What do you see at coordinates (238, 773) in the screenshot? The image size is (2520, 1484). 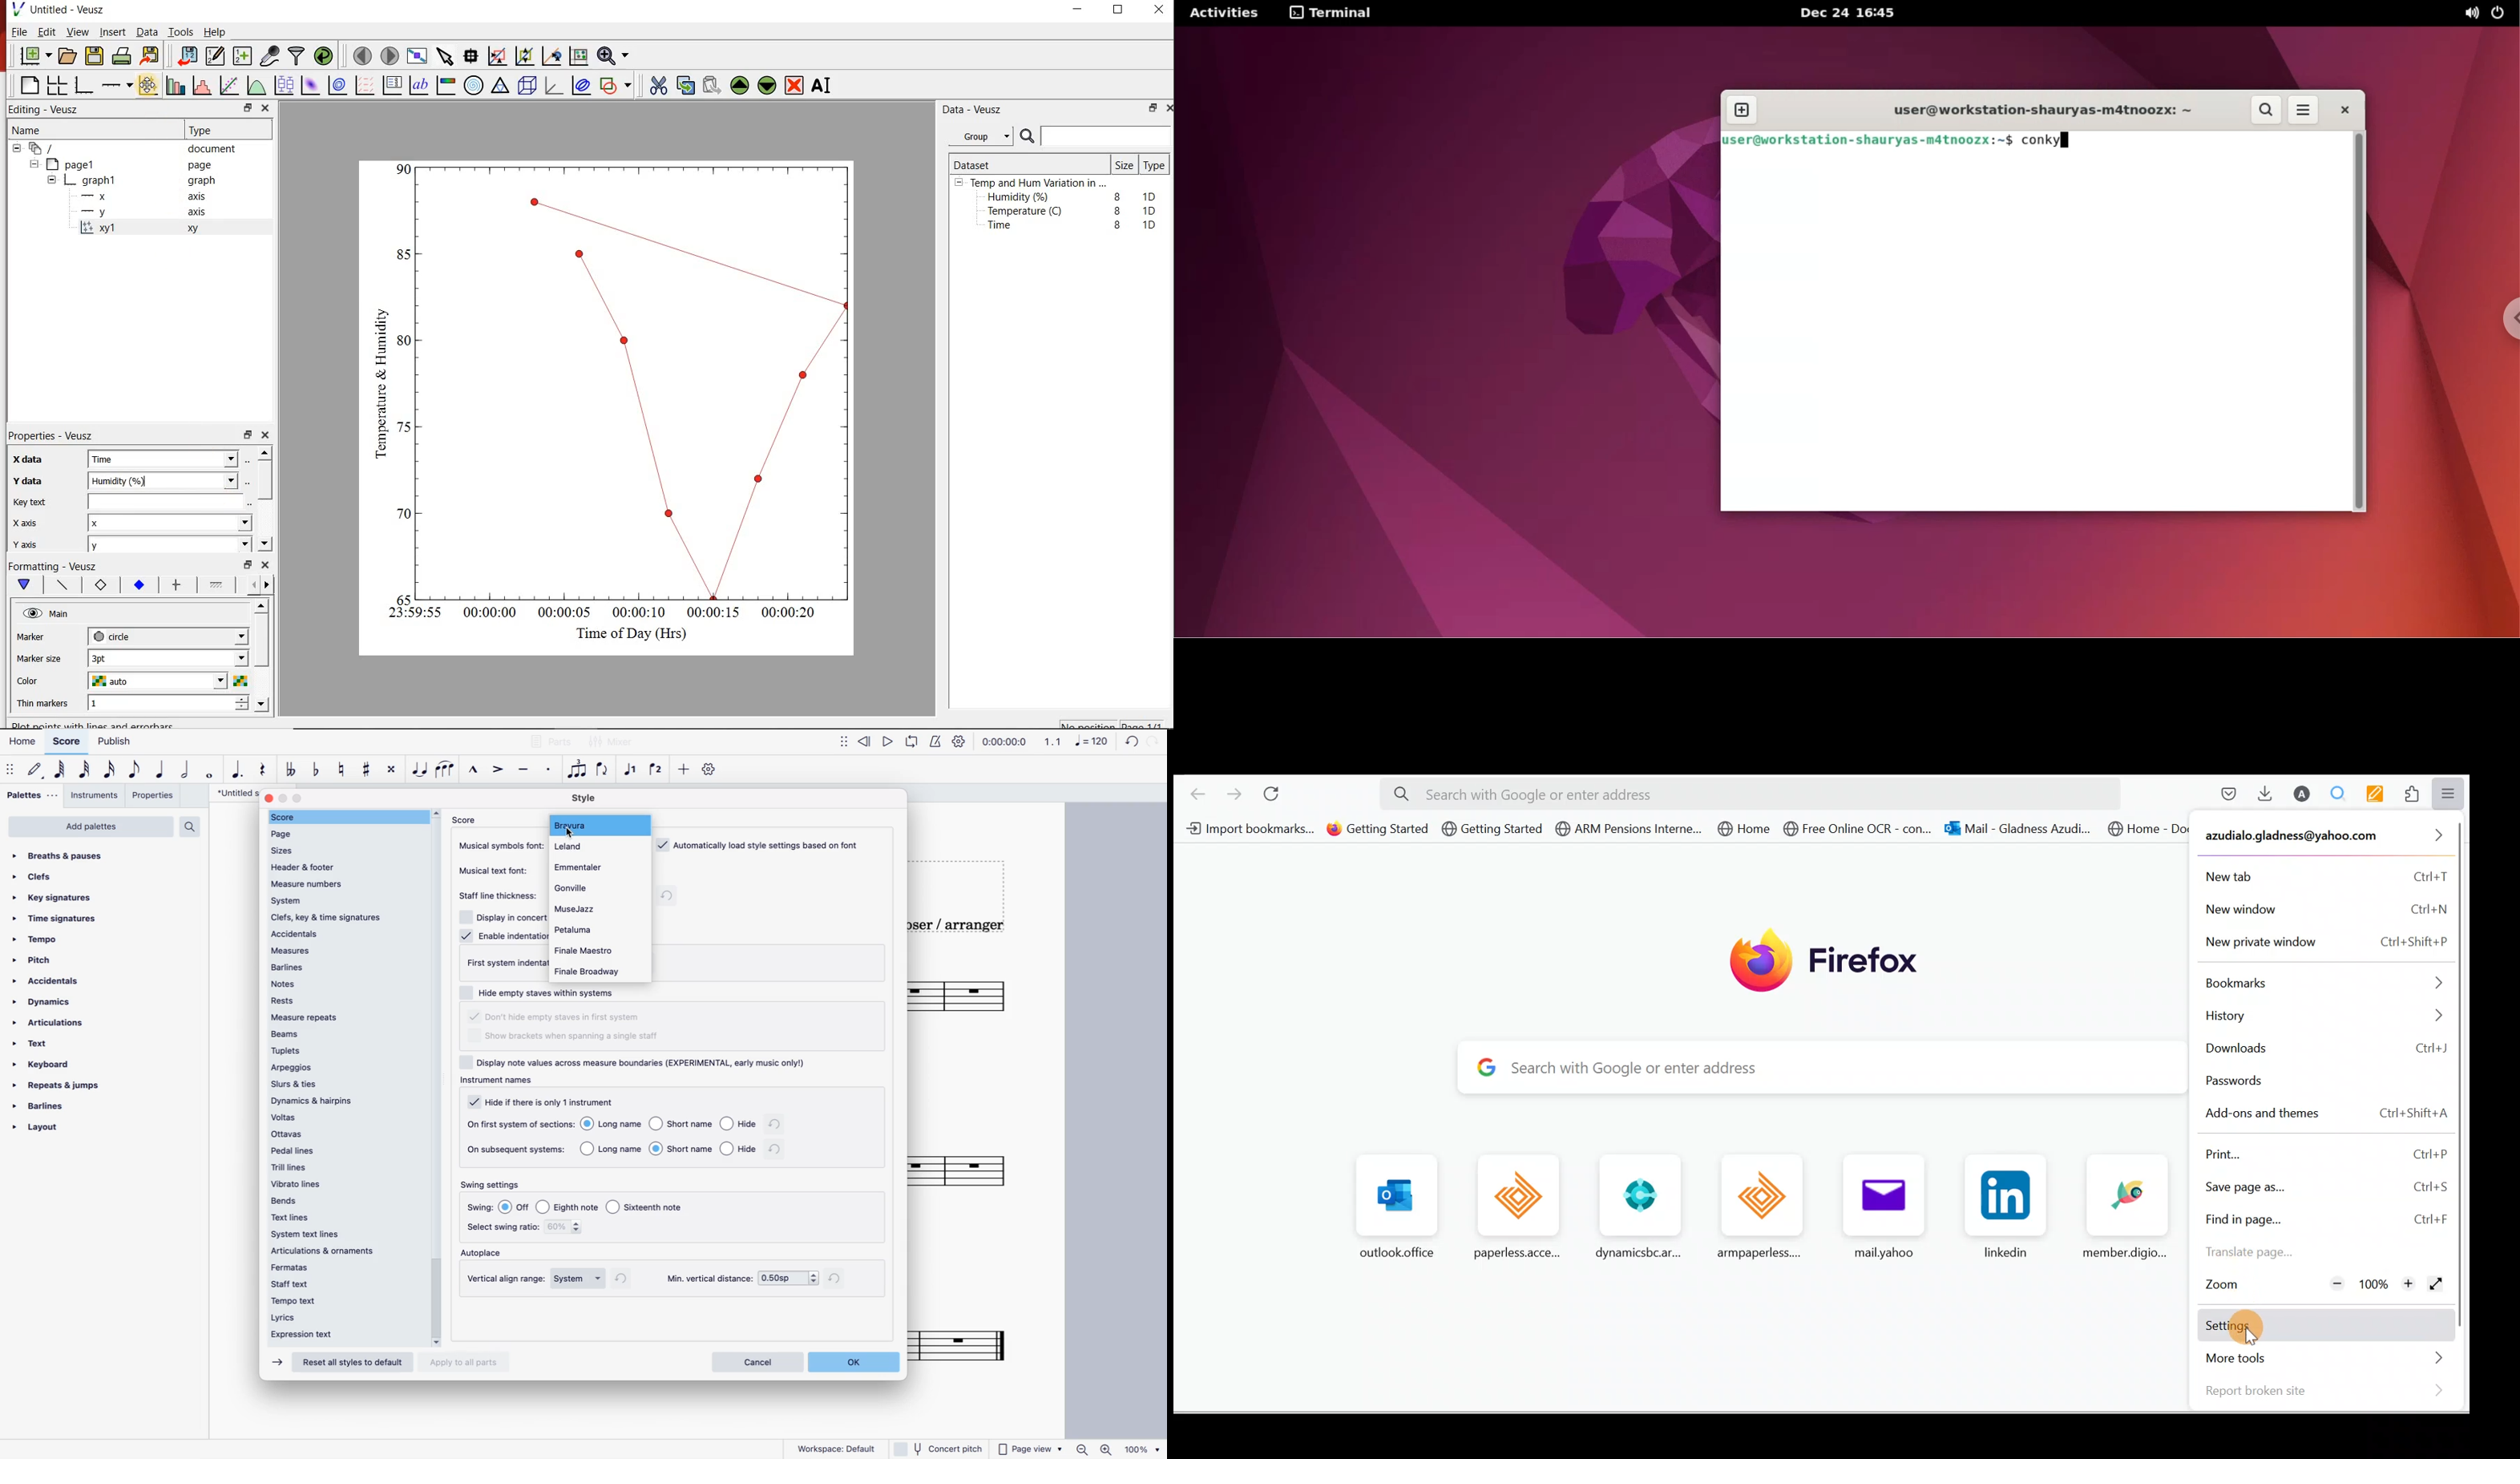 I see `augmentation dot` at bounding box center [238, 773].